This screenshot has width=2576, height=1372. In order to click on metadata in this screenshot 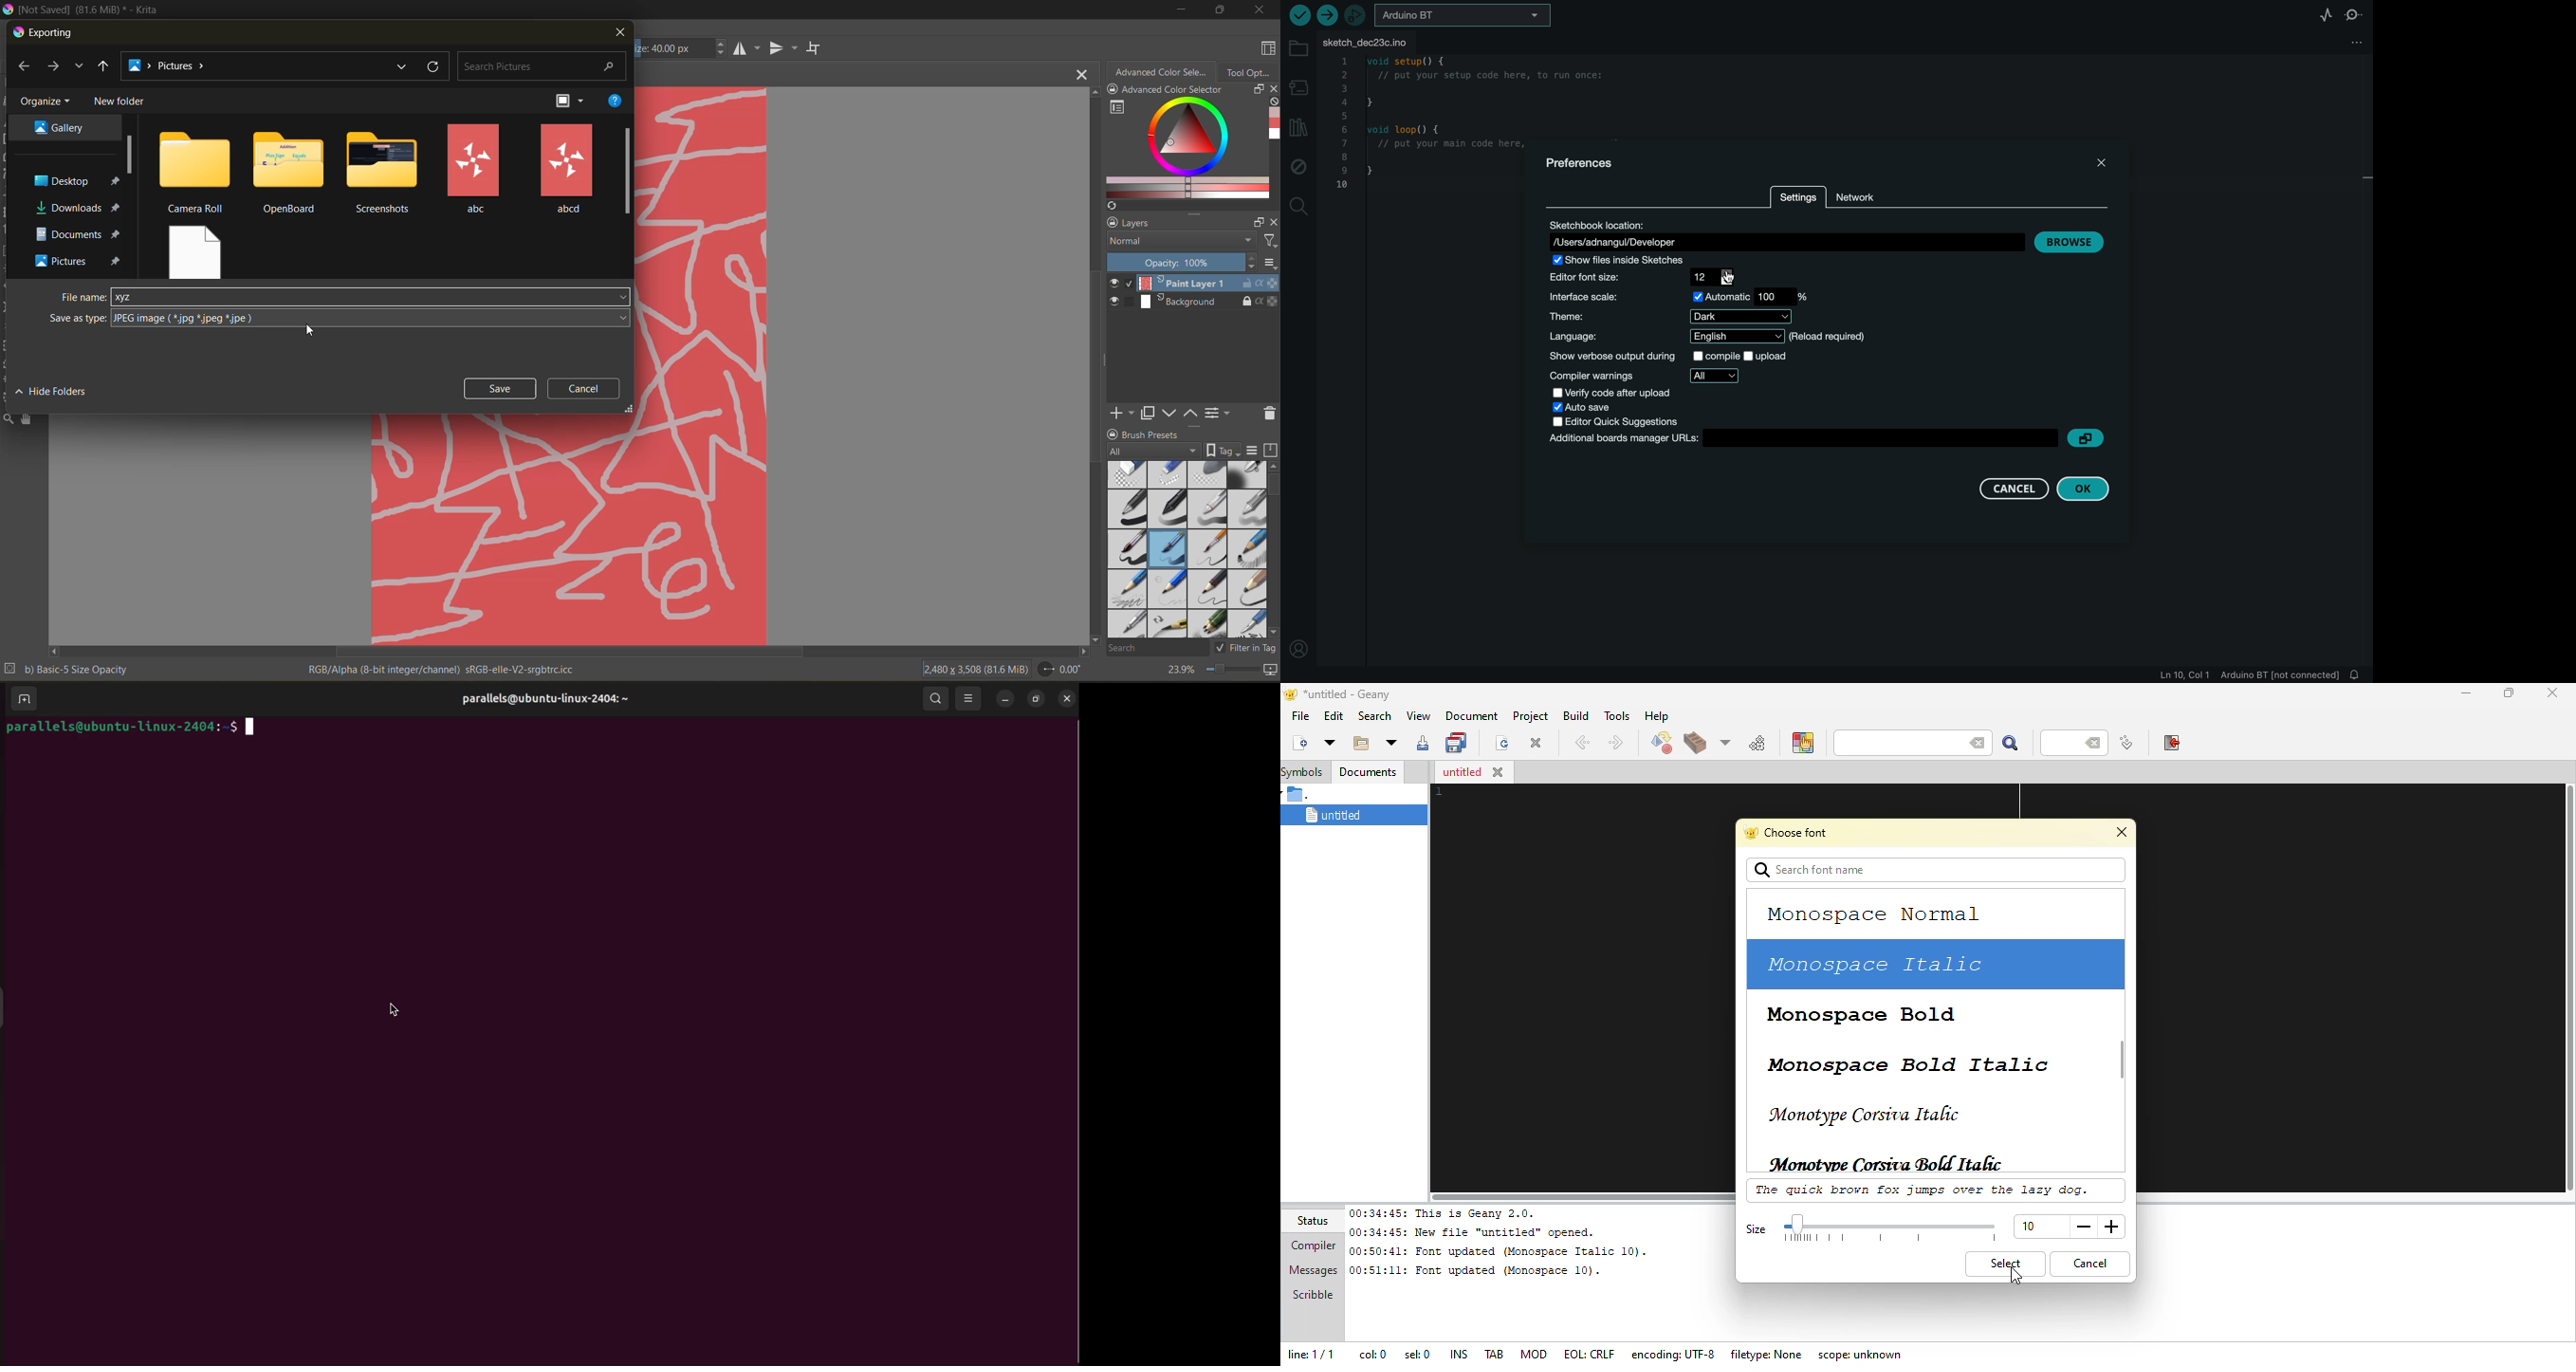, I will do `click(67, 668)`.